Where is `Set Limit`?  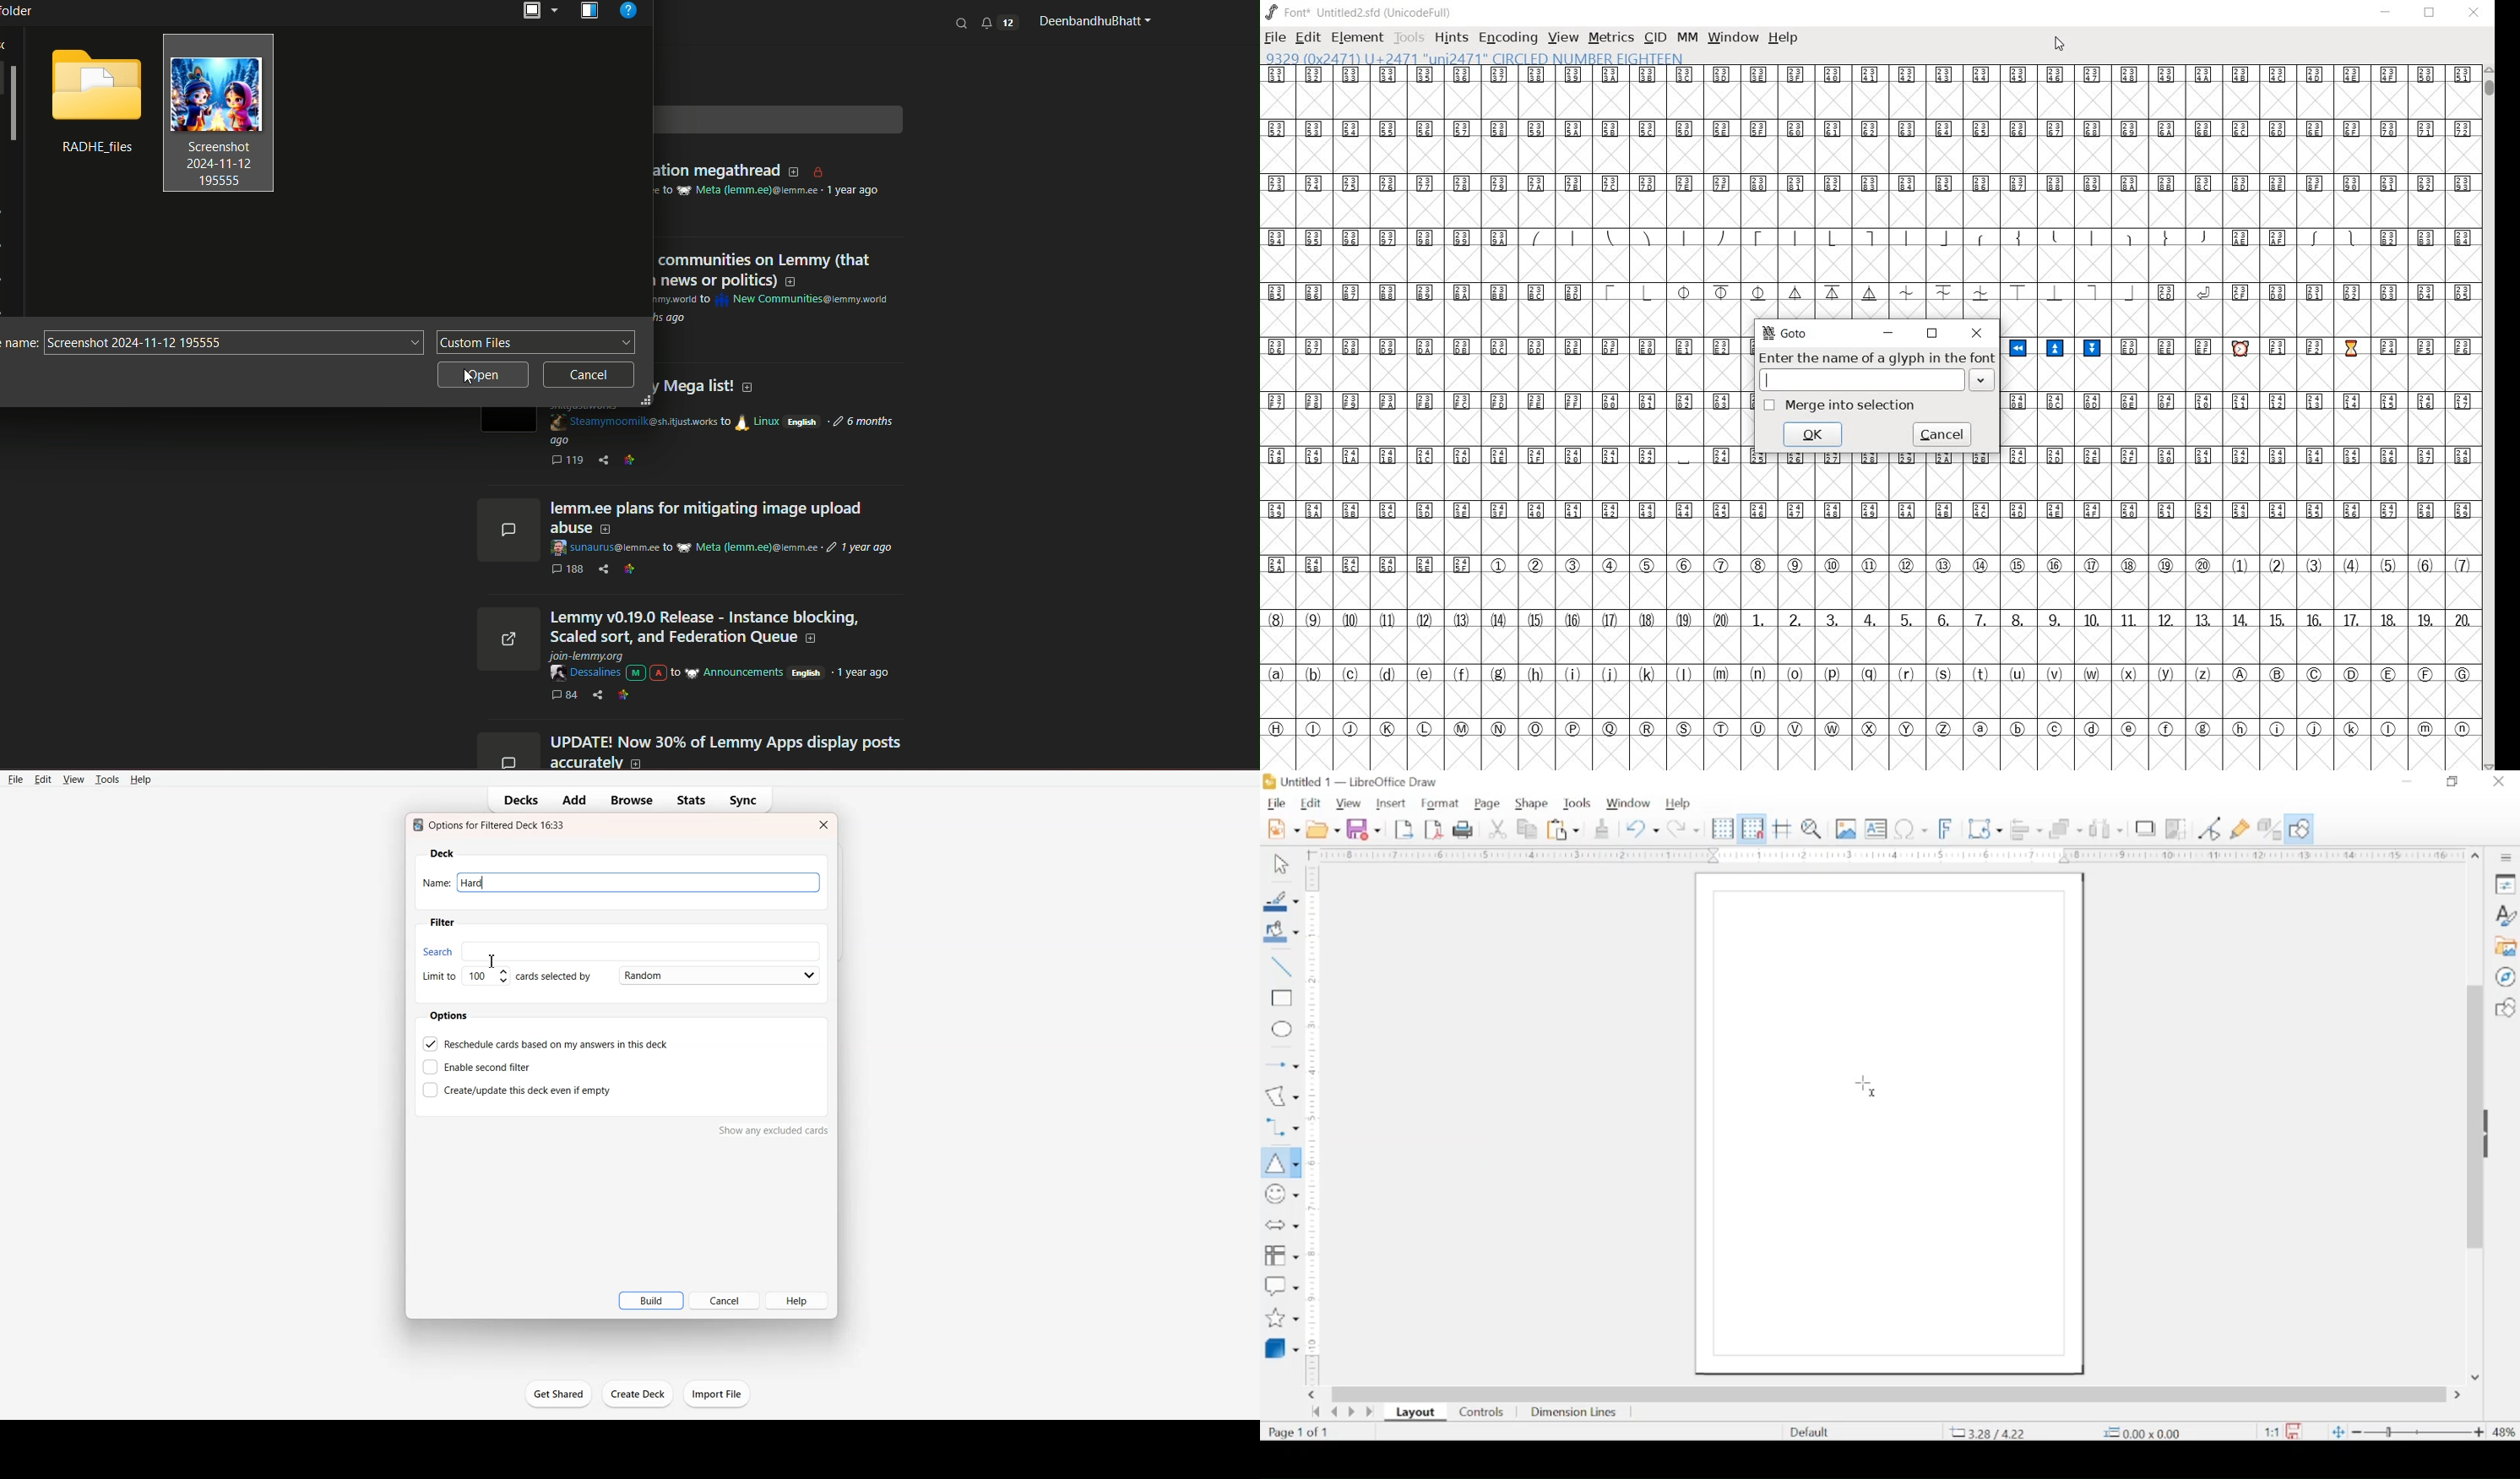
Set Limit is located at coordinates (465, 976).